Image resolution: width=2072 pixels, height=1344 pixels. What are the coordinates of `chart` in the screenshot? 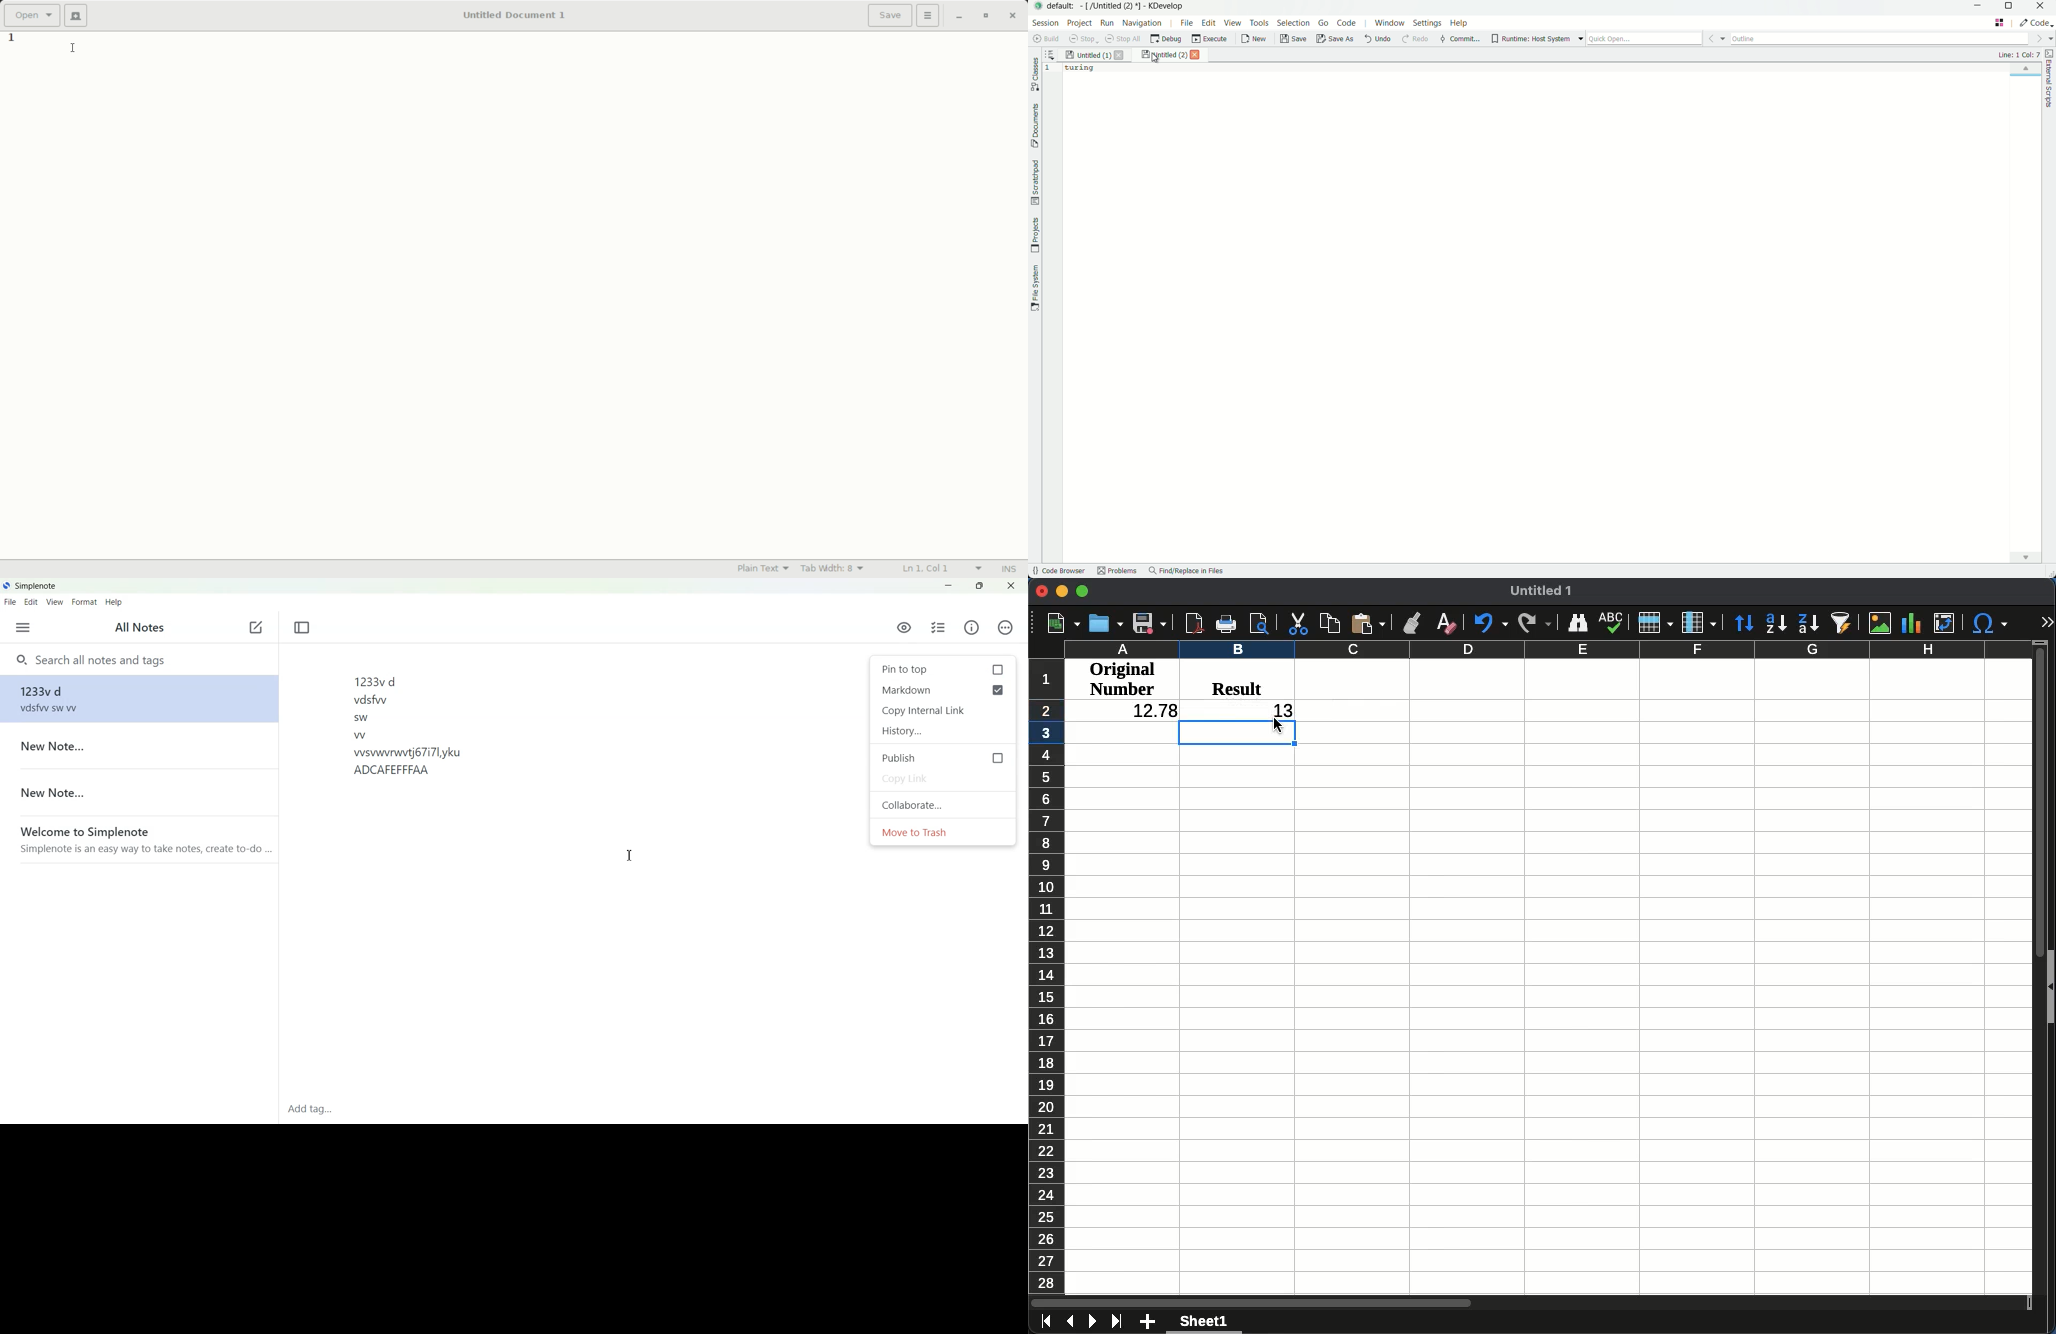 It's located at (1911, 622).